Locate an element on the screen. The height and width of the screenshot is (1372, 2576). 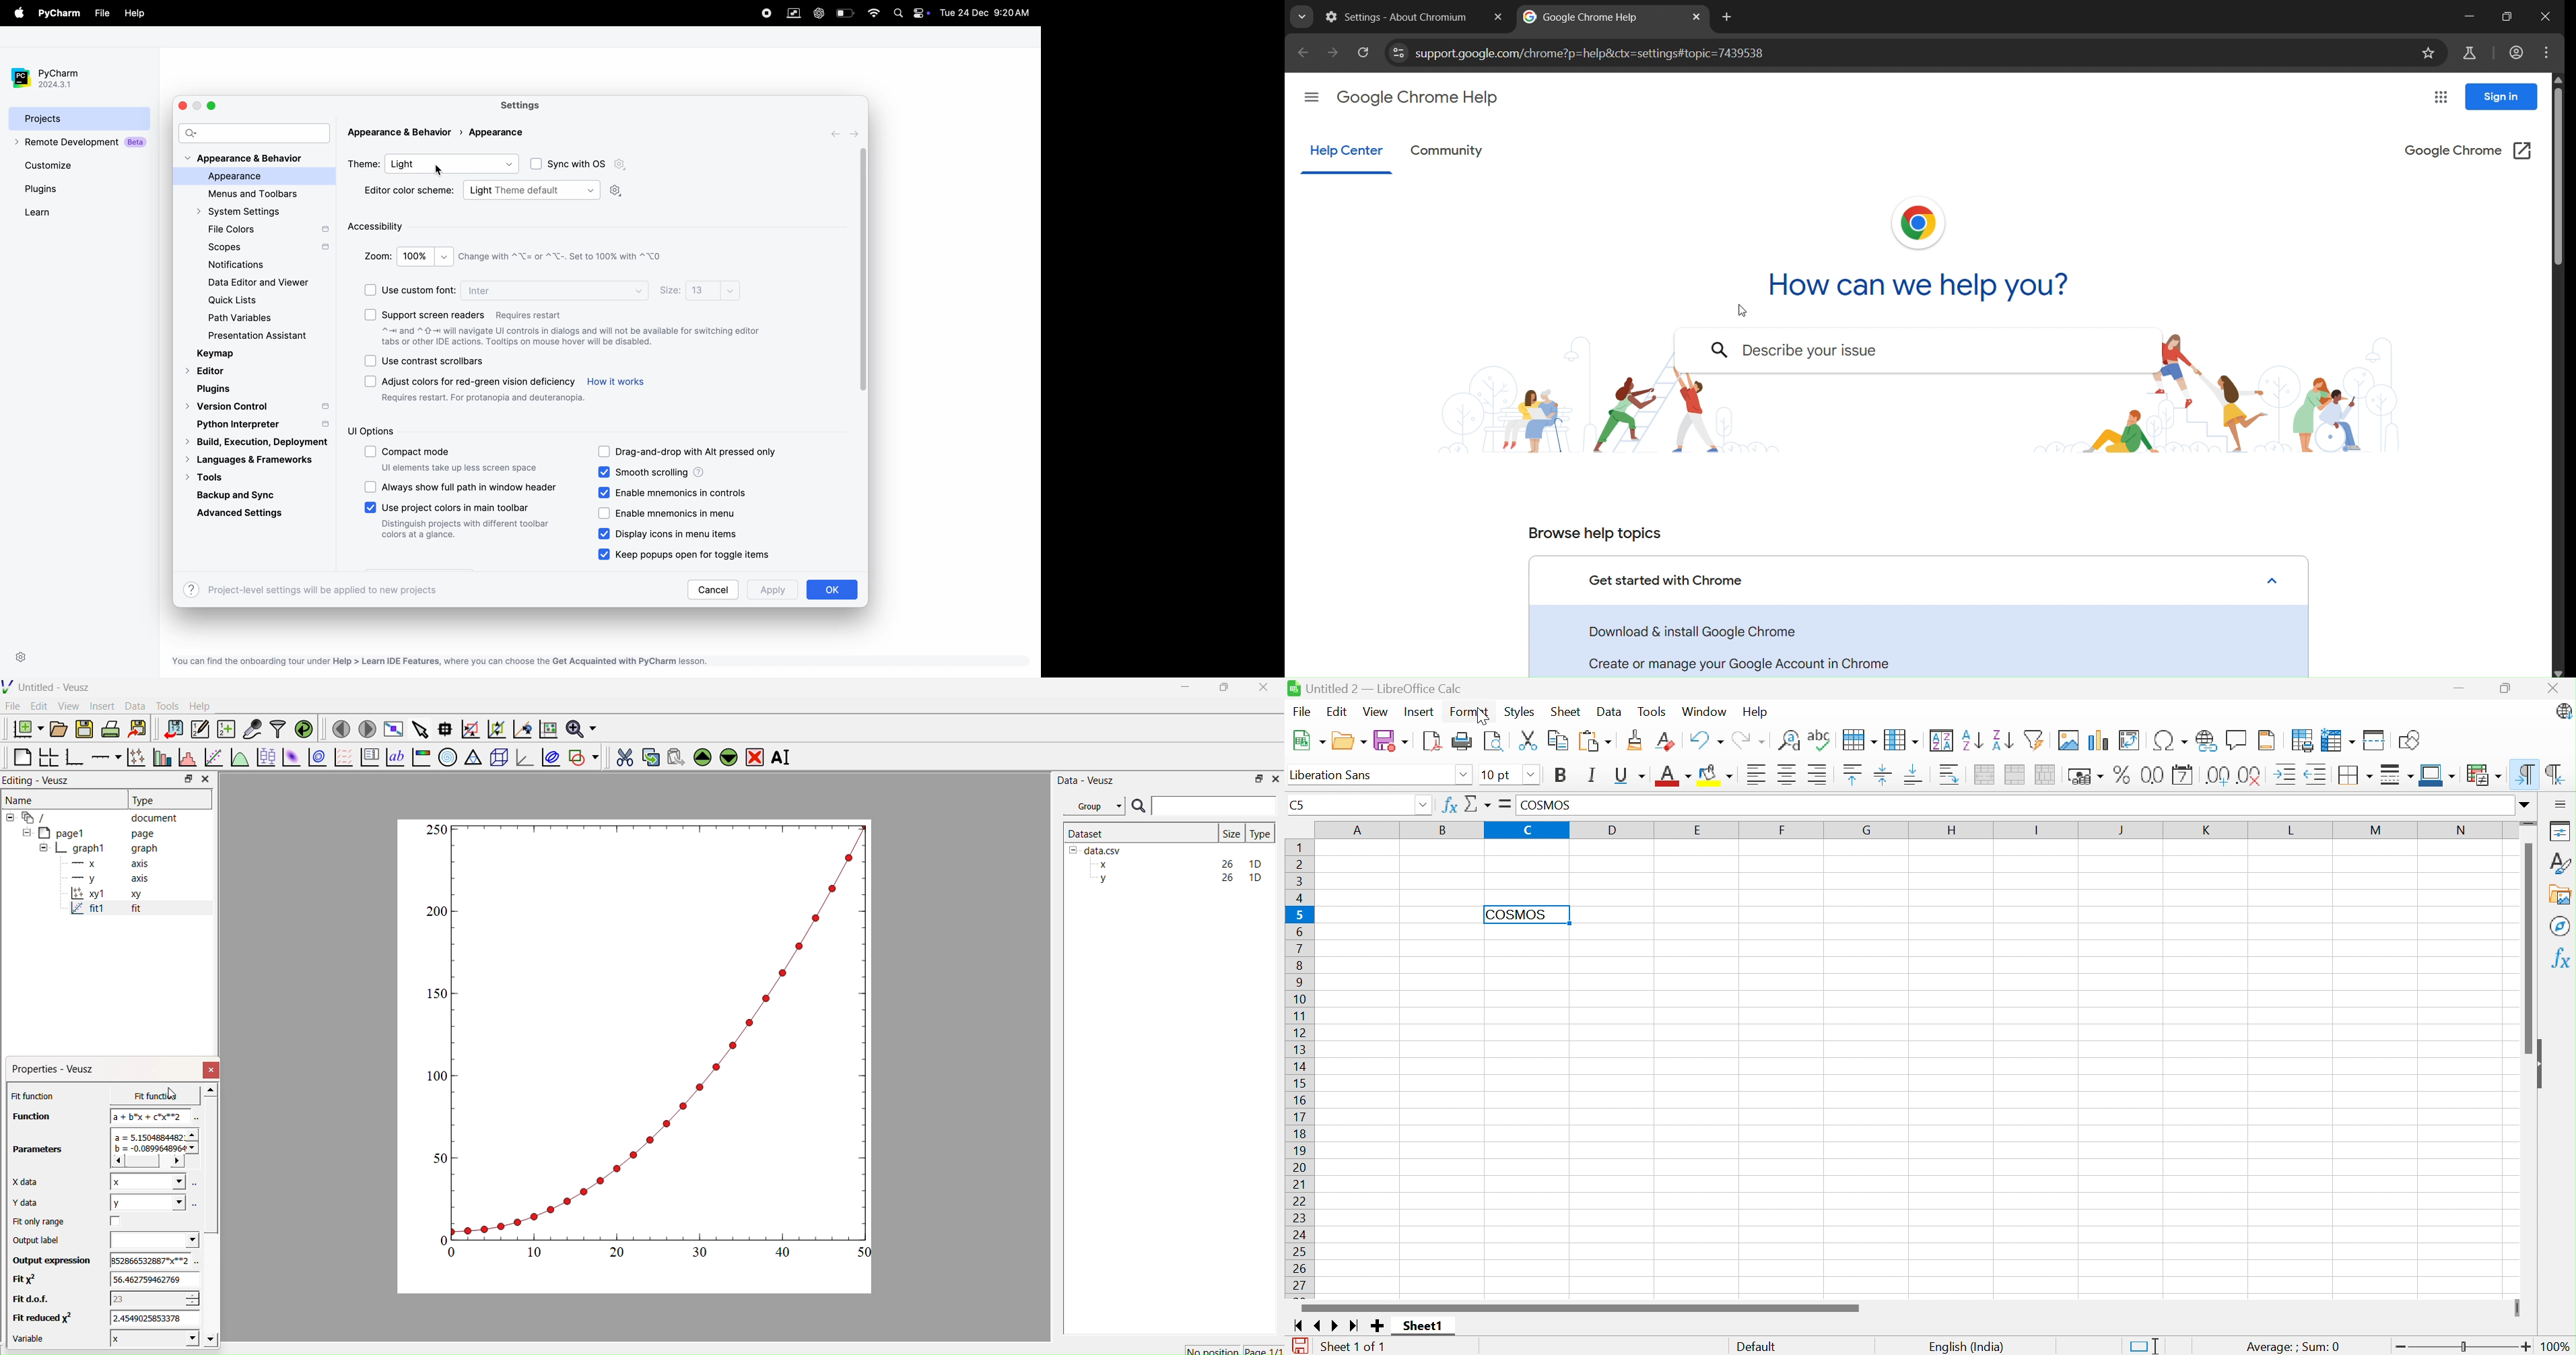
zoom is located at coordinates (378, 257).